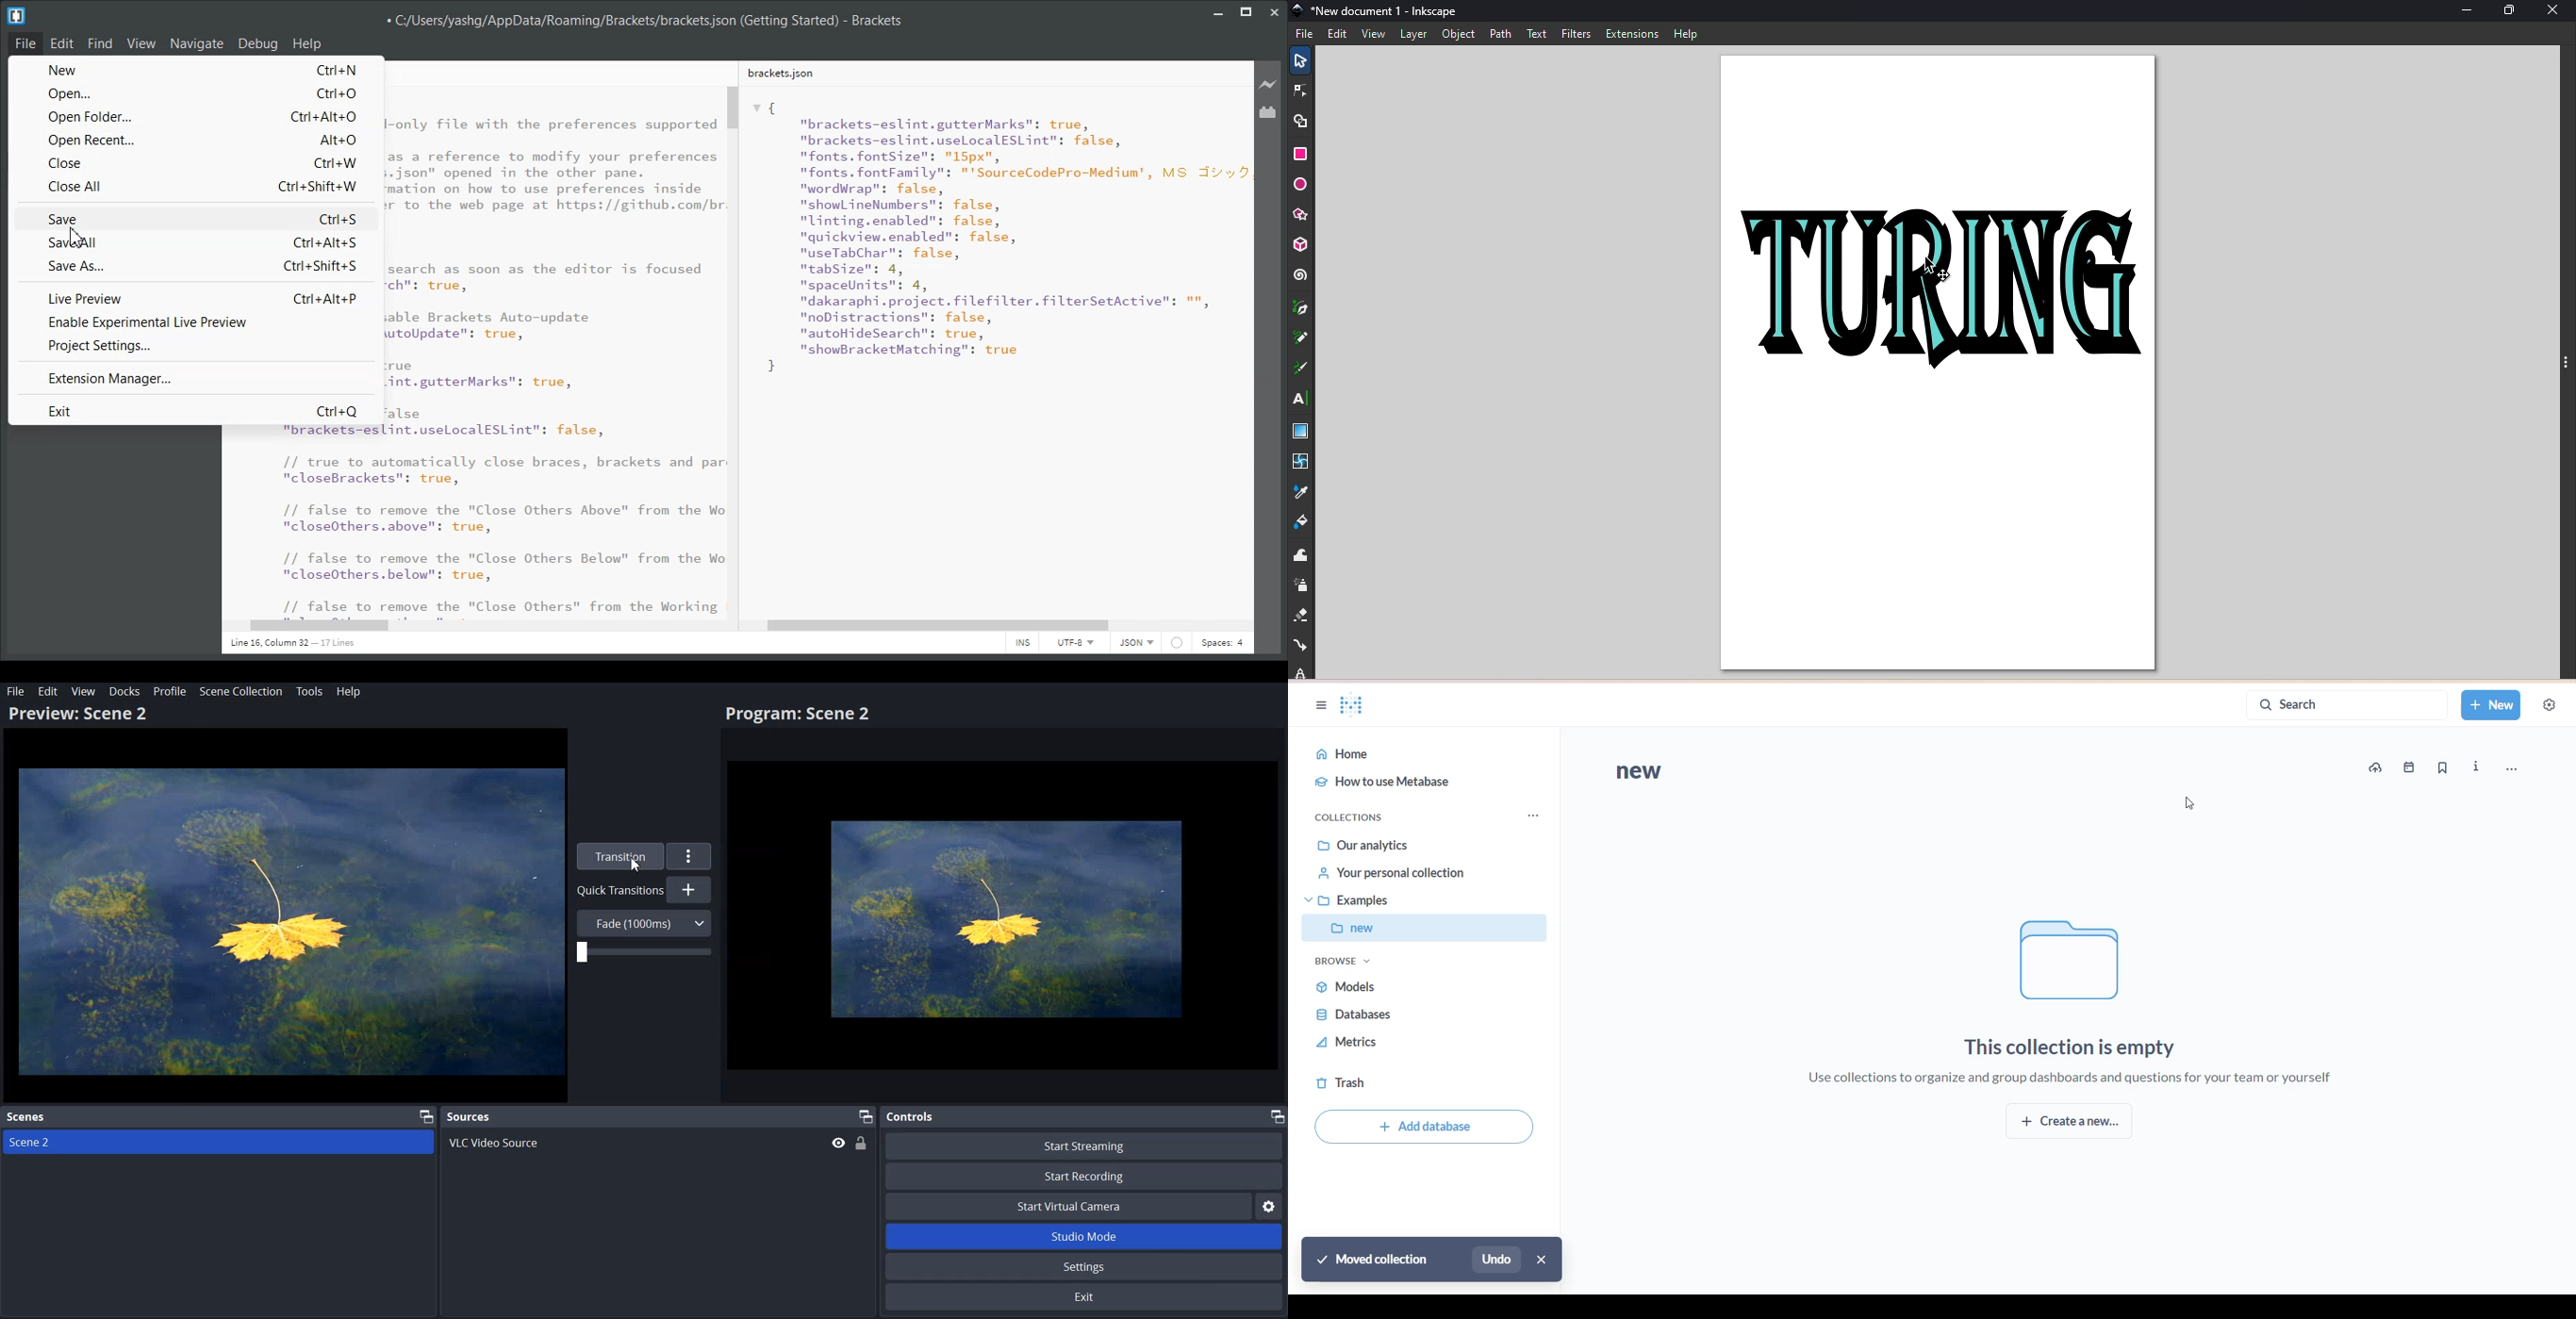 This screenshot has width=2576, height=1344. What do you see at coordinates (2491, 706) in the screenshot?
I see `NEW BUTTON` at bounding box center [2491, 706].